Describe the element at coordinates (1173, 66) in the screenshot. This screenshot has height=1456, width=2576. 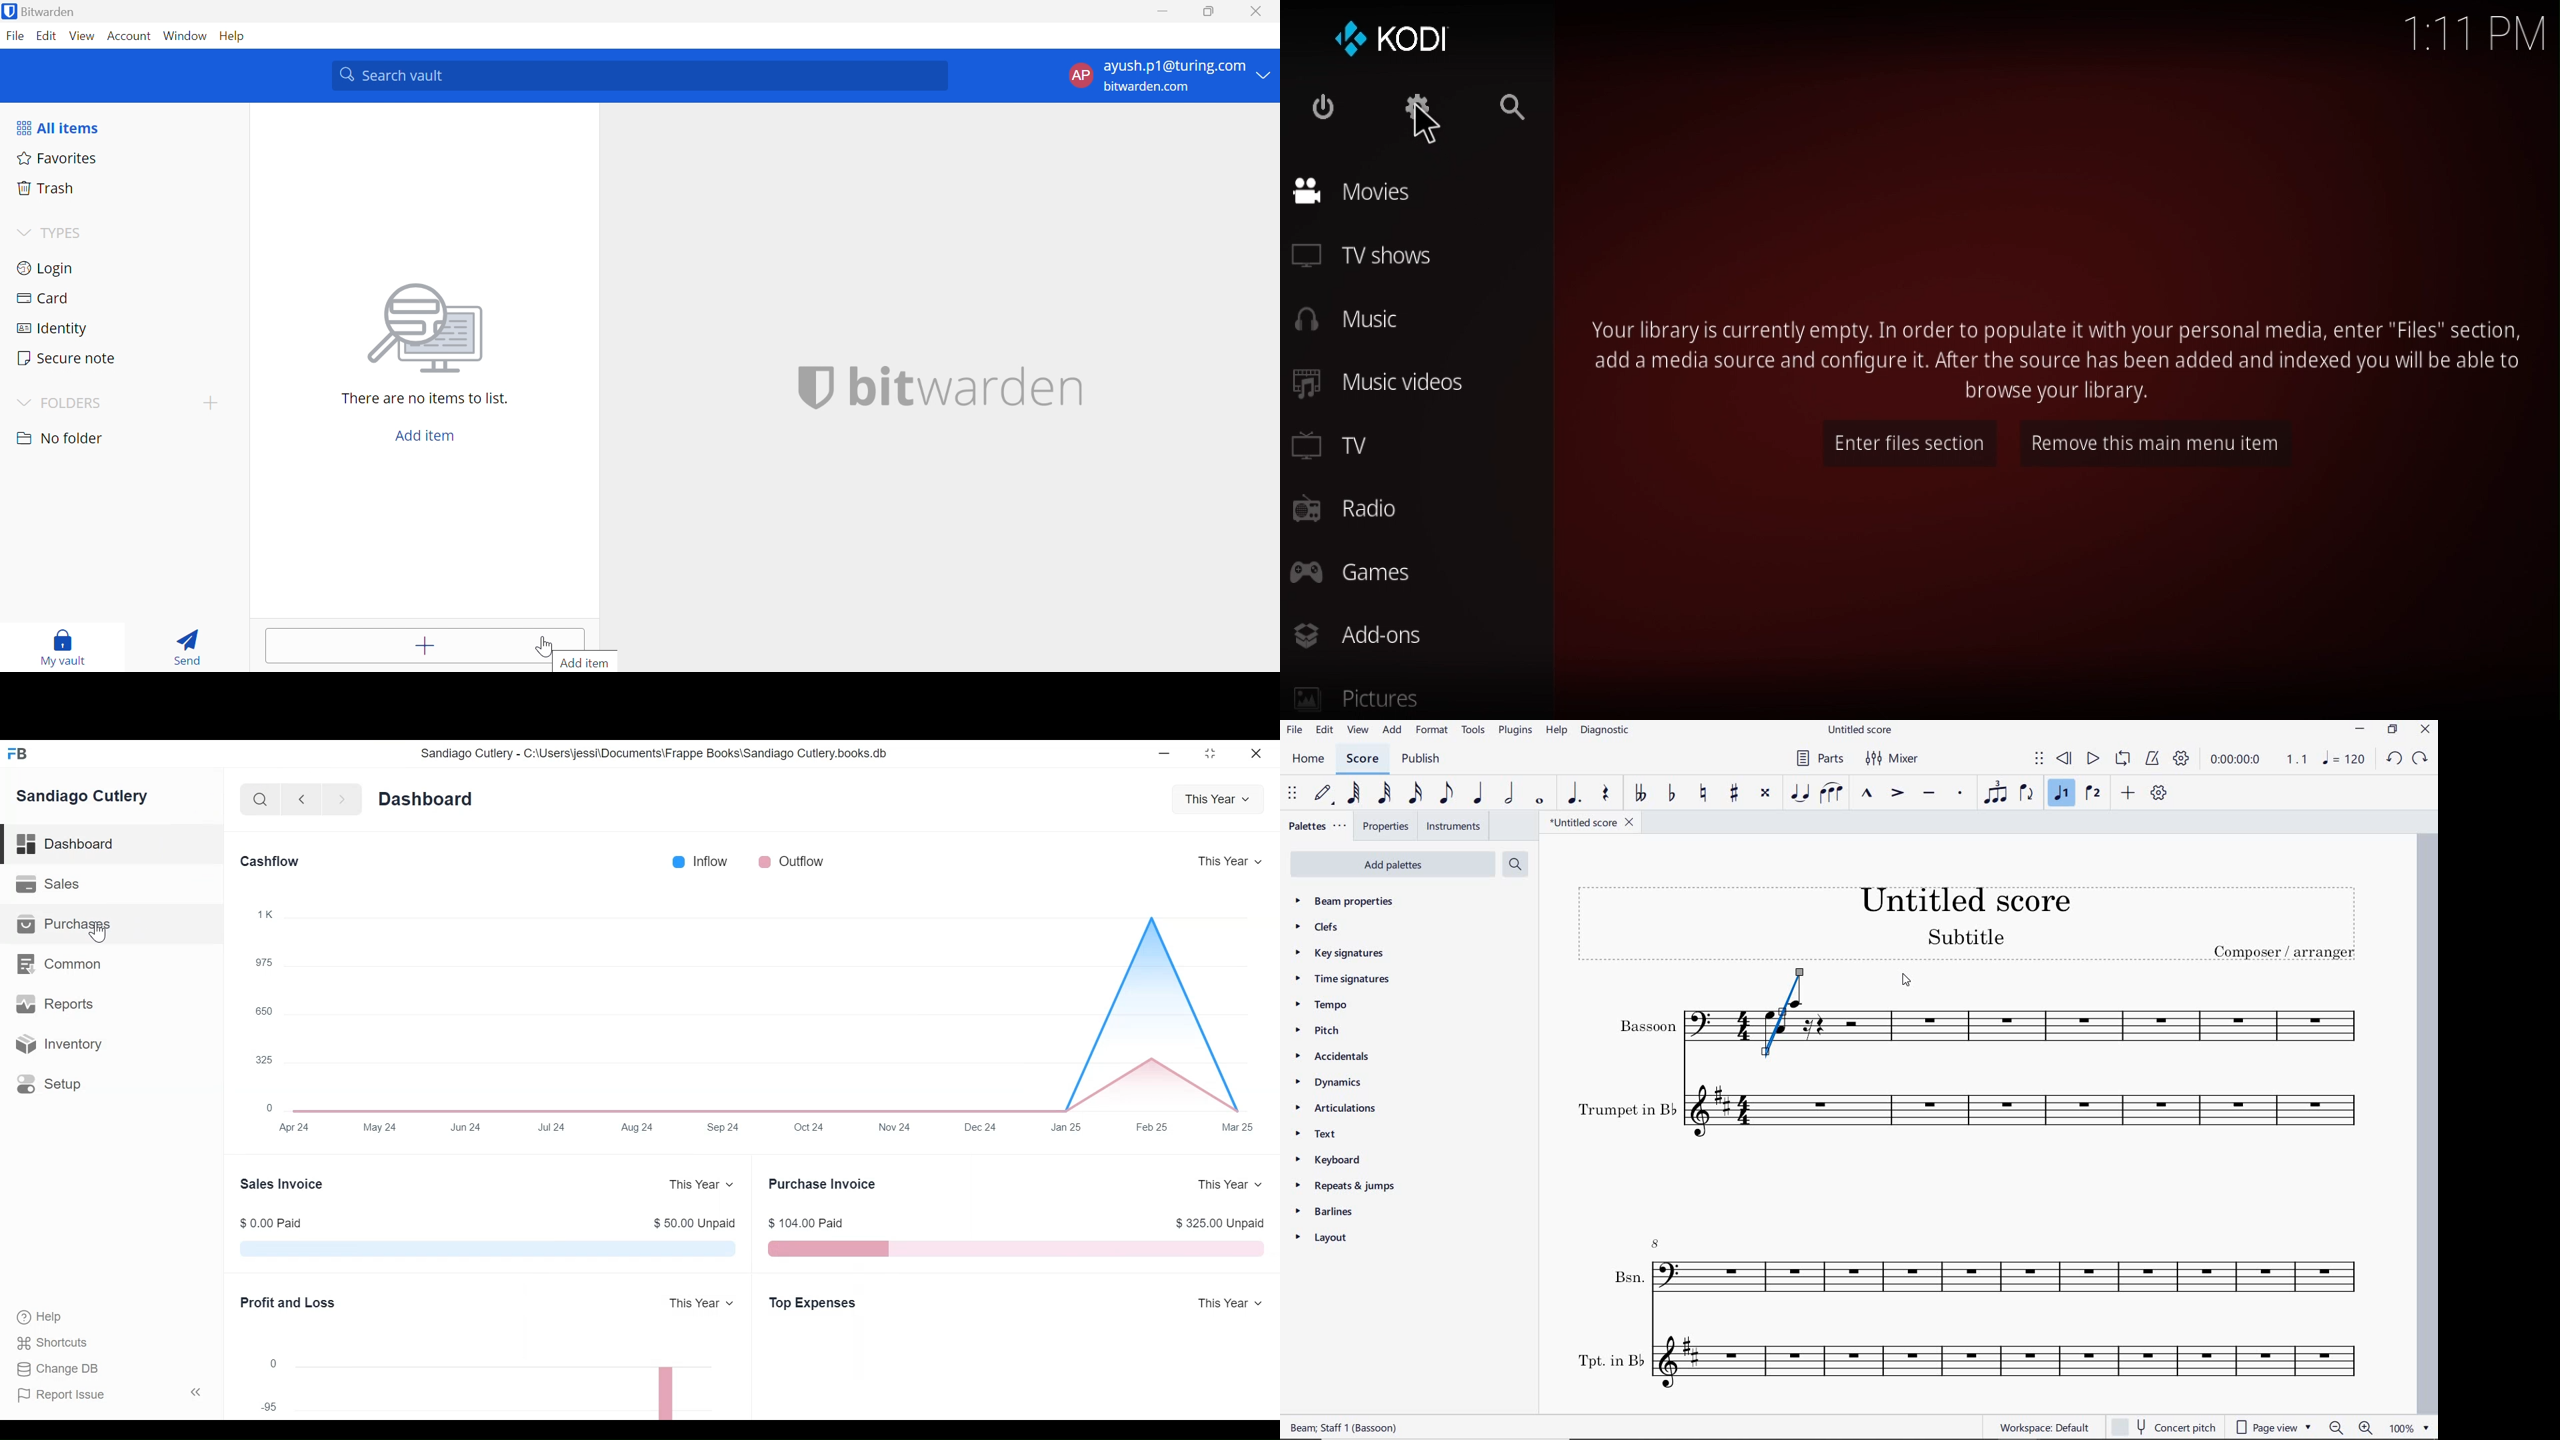
I see `ayush.p1@gmail.com` at that location.